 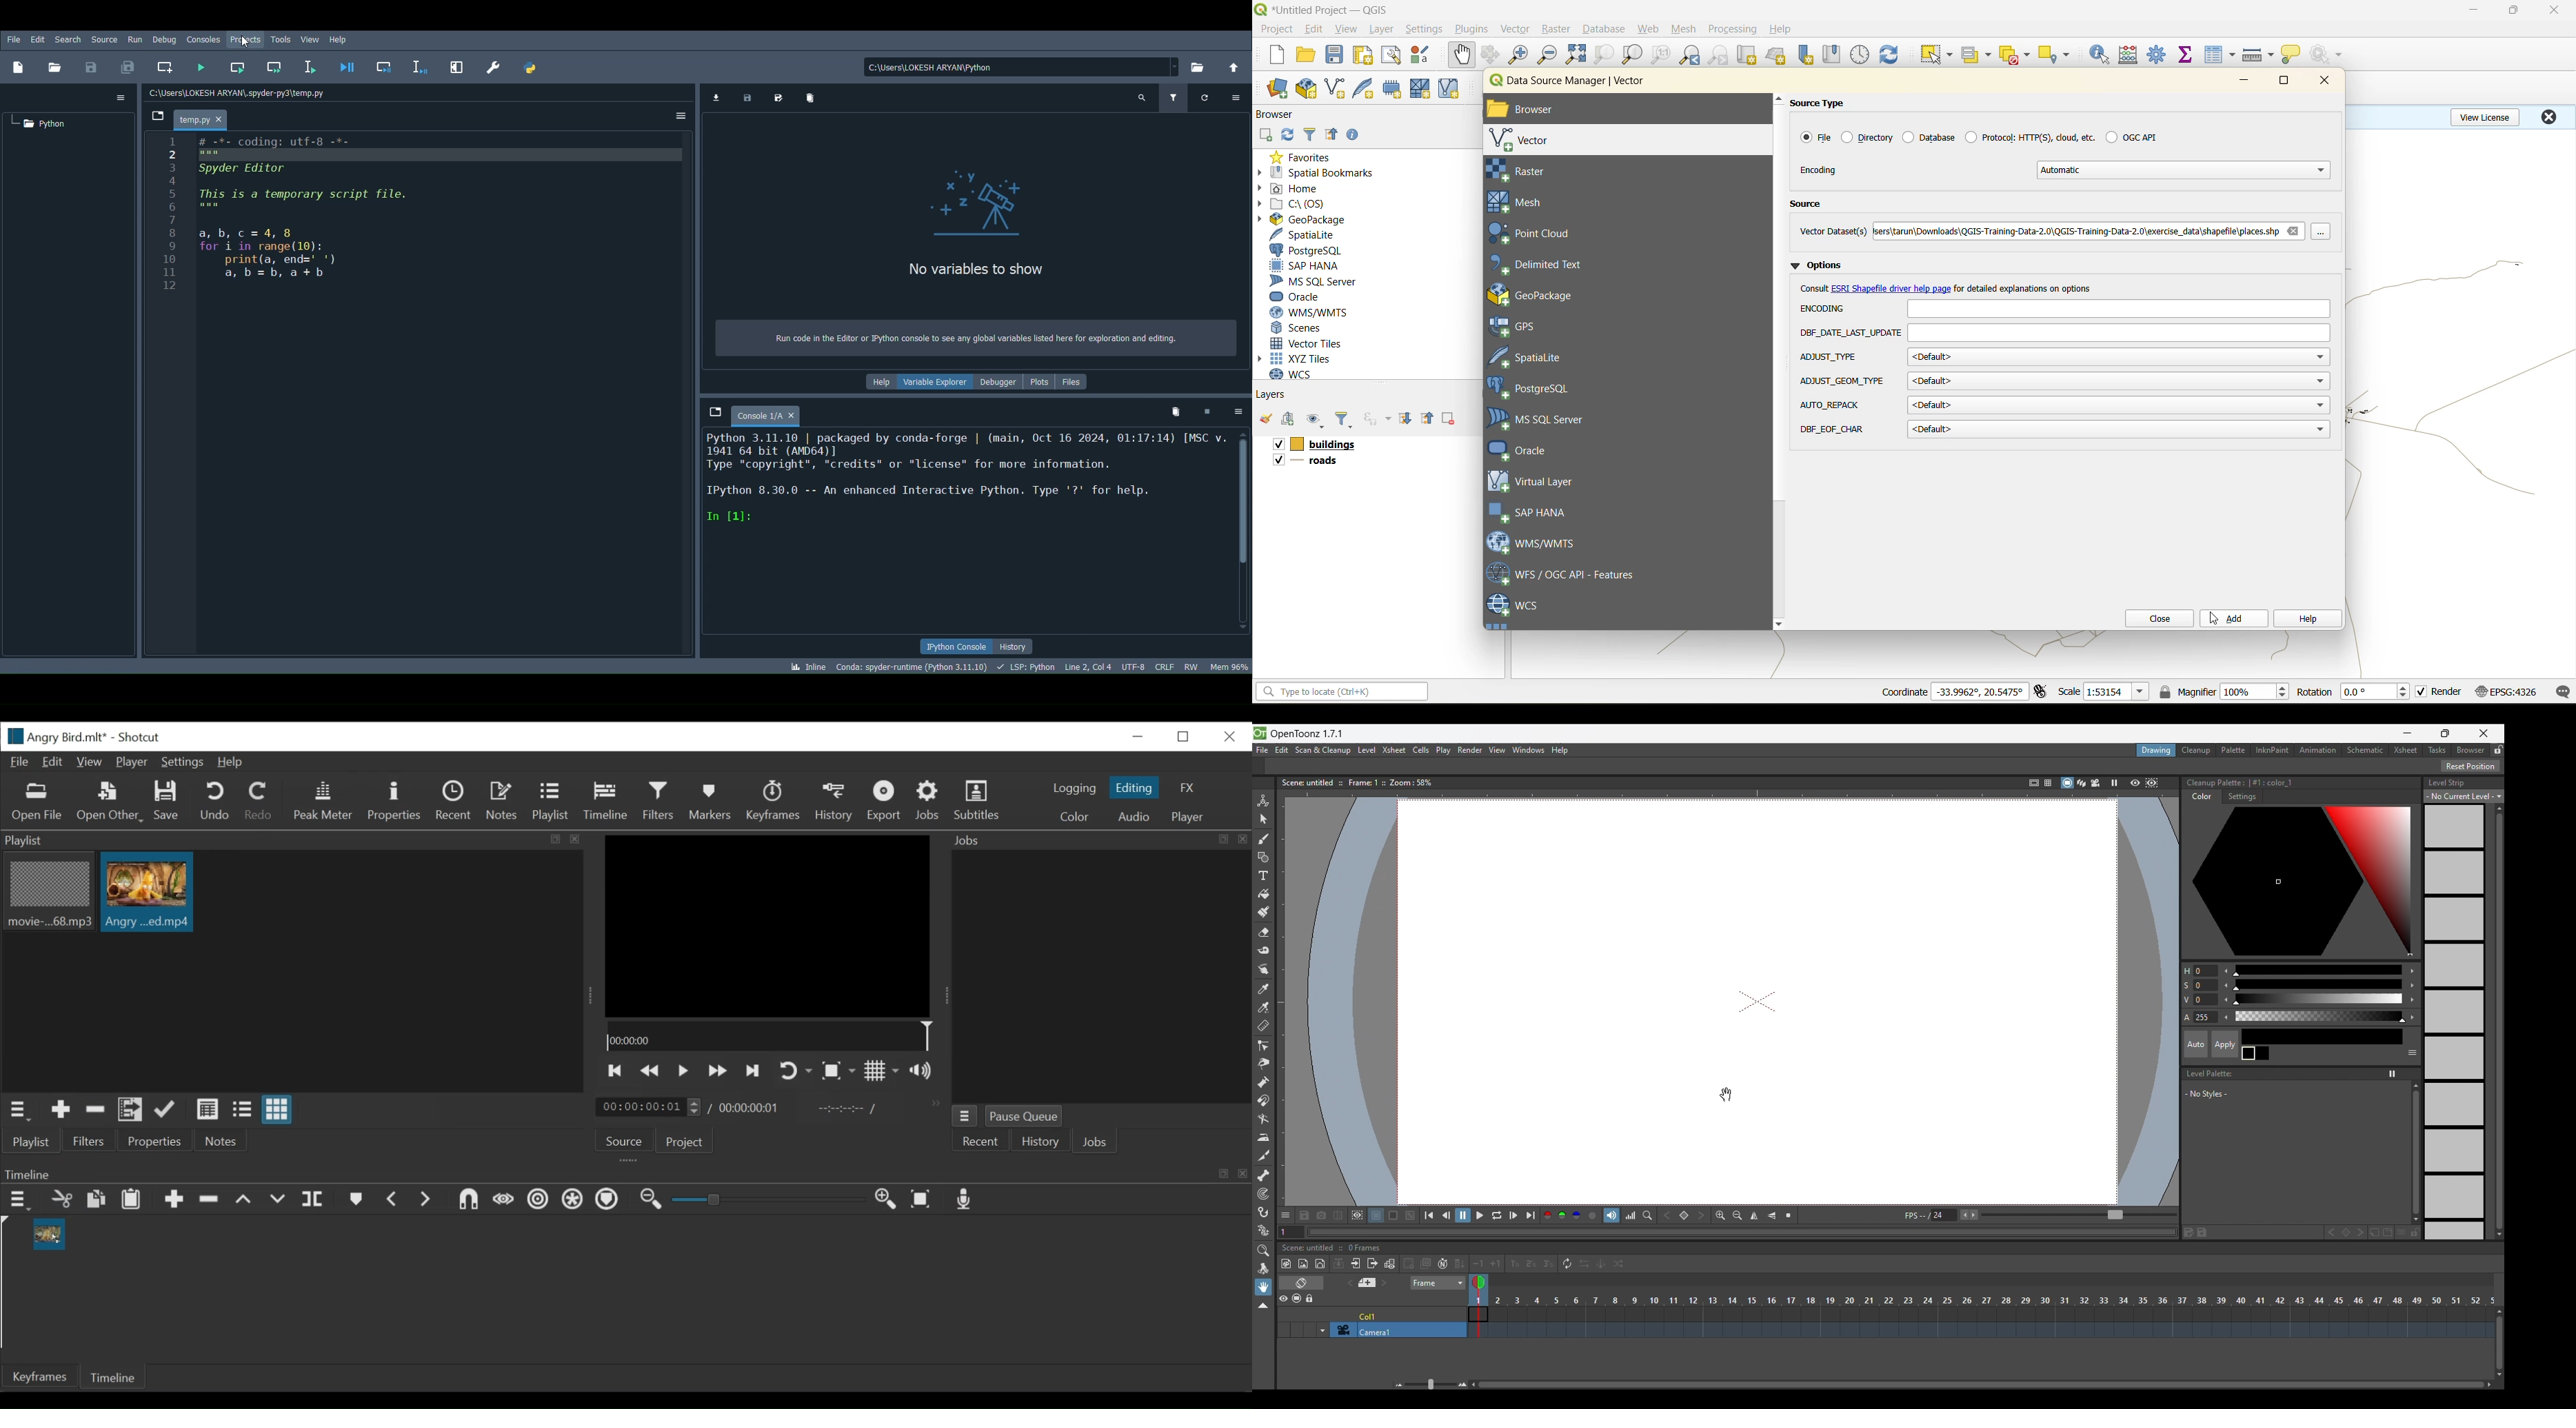 What do you see at coordinates (420, 65) in the screenshot?
I see `Debug selection or current line` at bounding box center [420, 65].